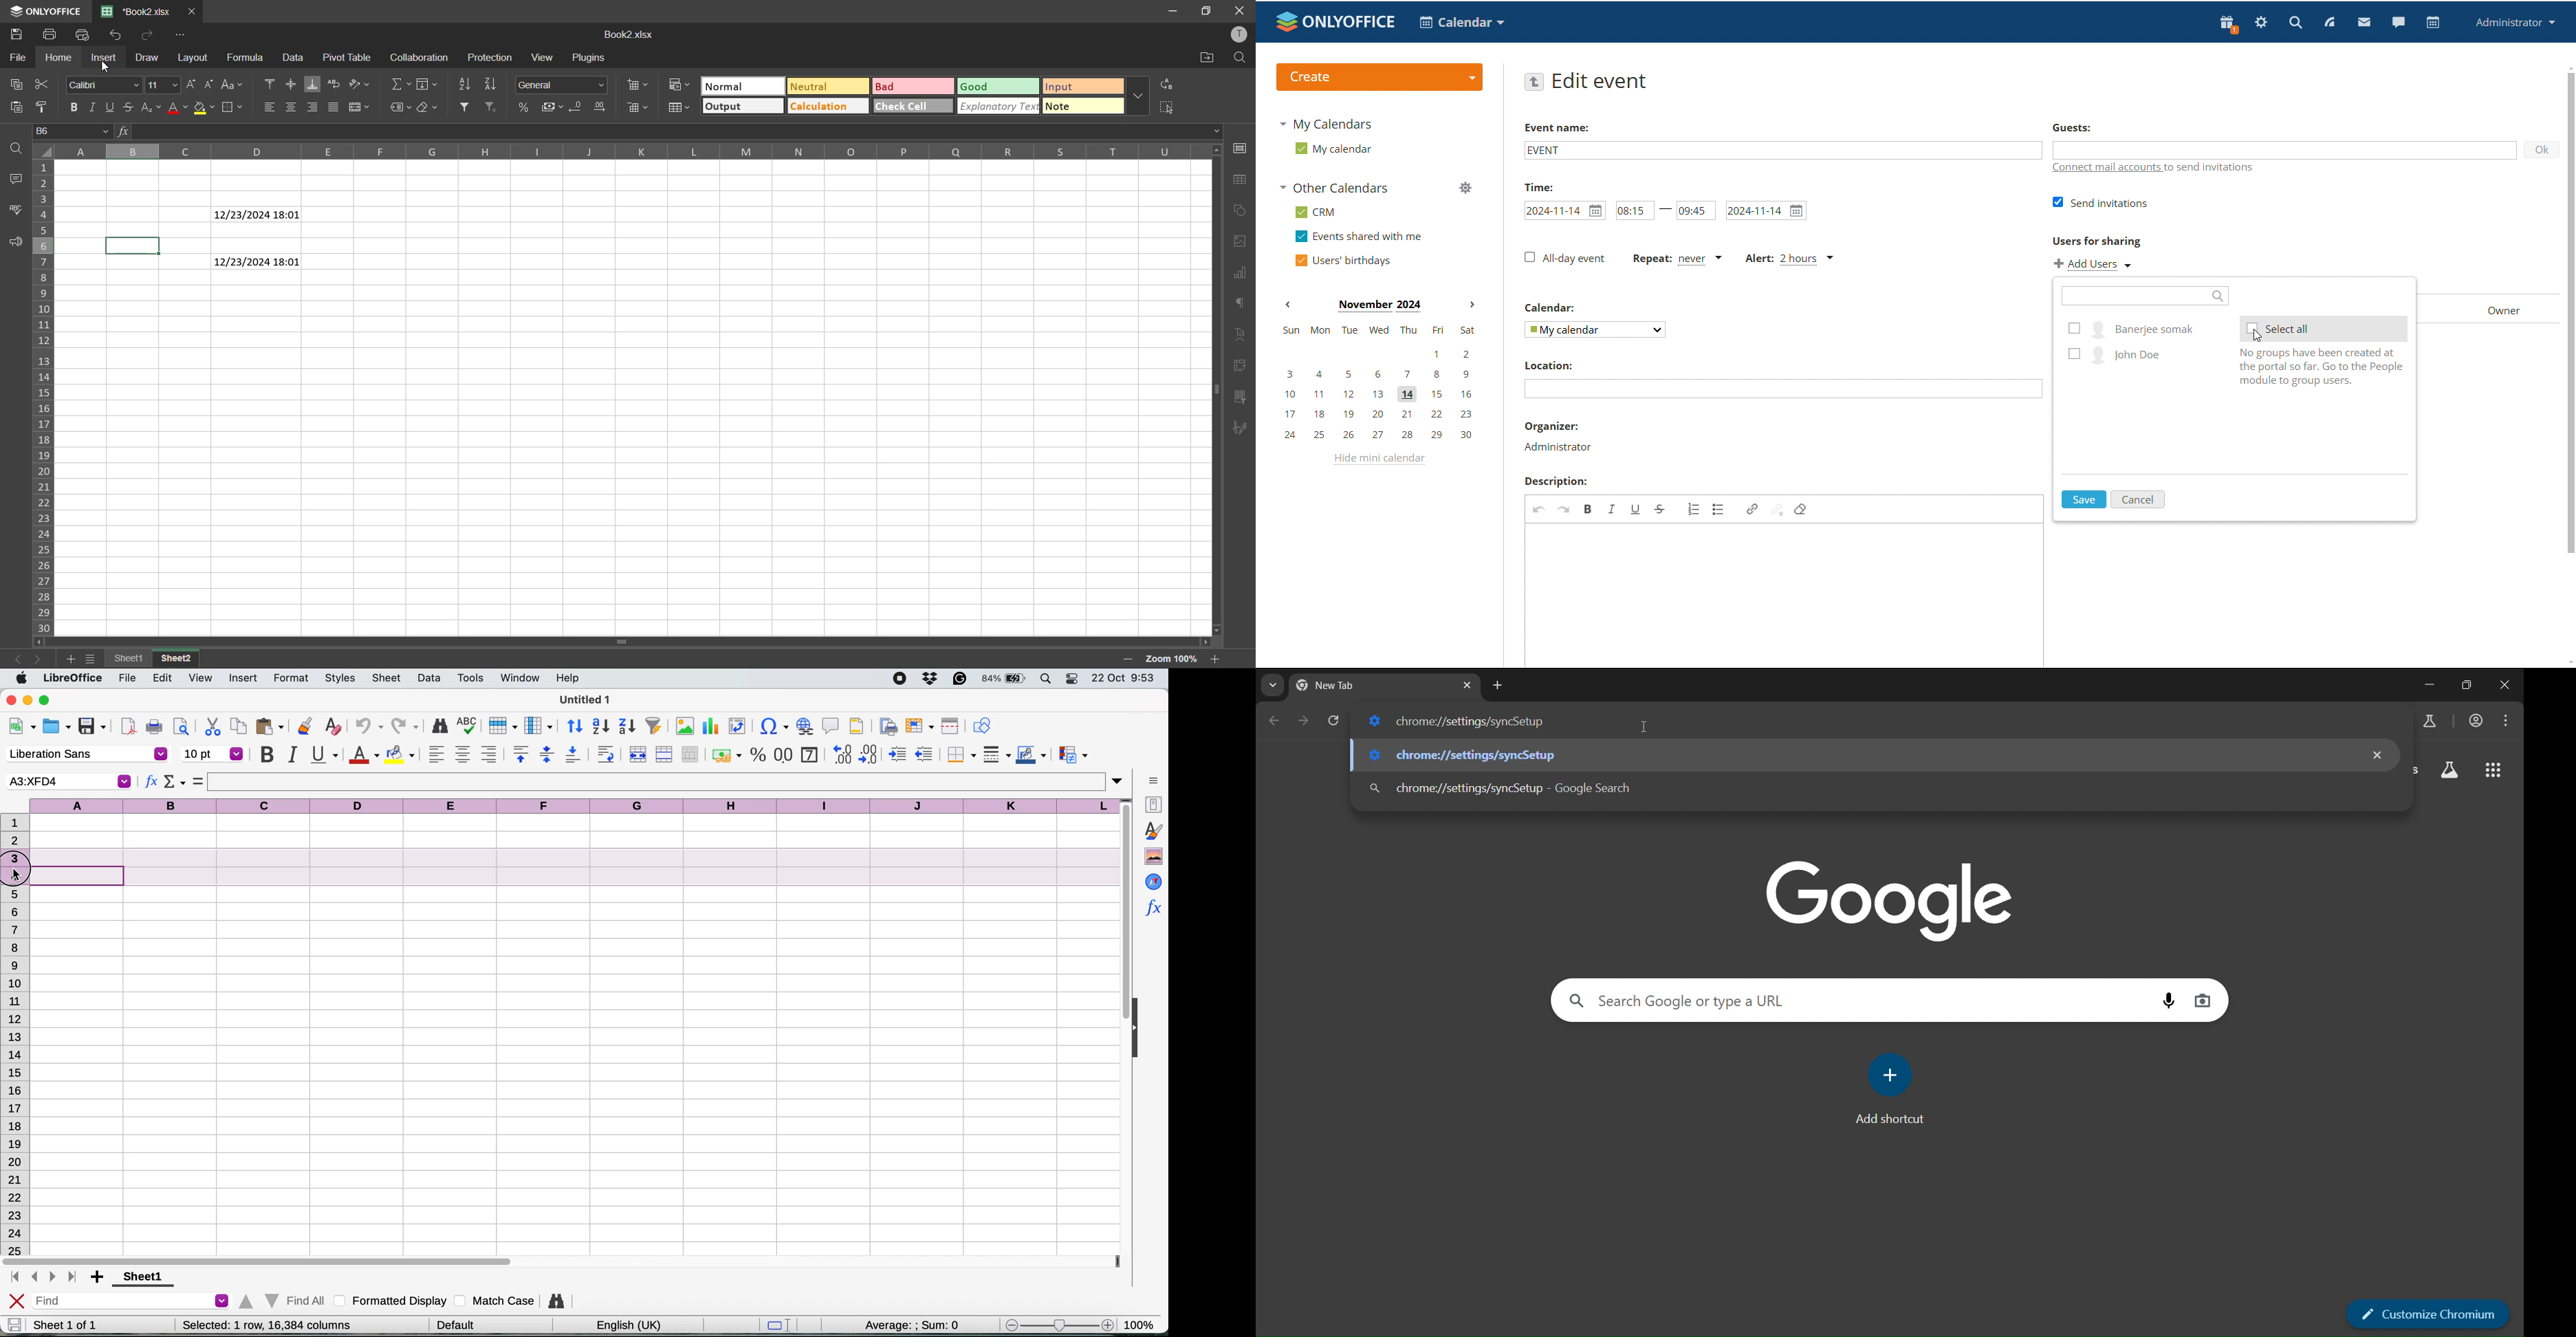  Describe the element at coordinates (133, 1302) in the screenshot. I see `find` at that location.